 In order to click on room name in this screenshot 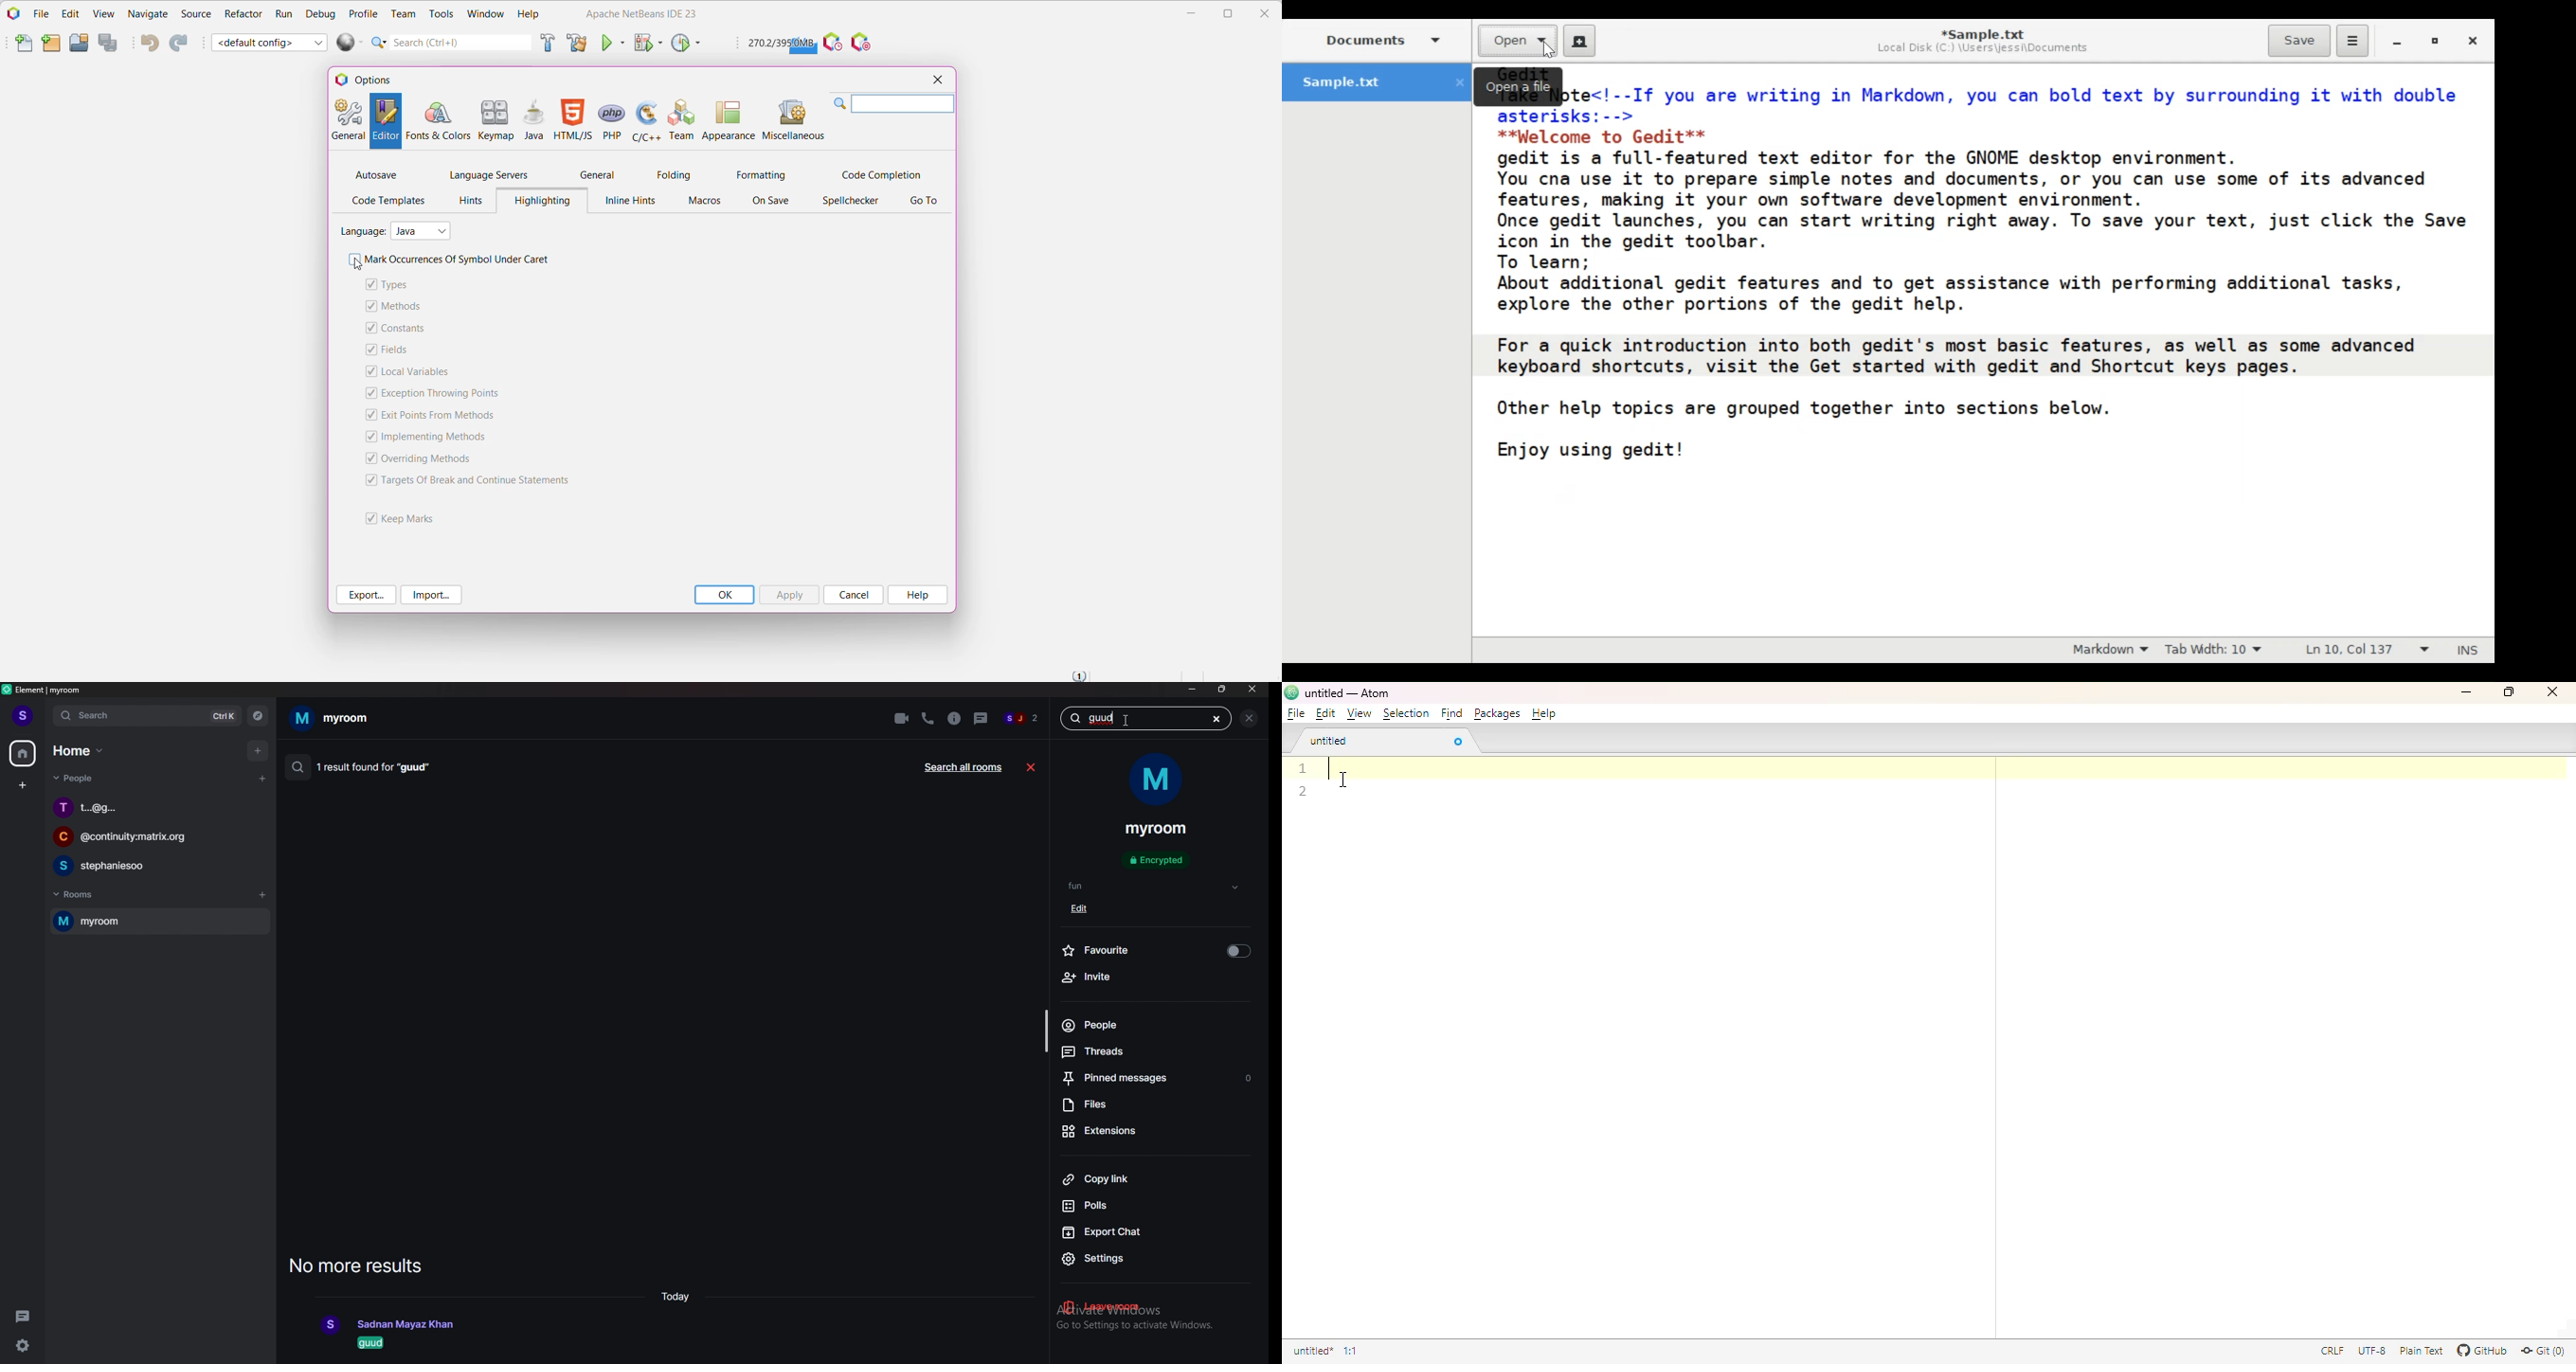, I will do `click(1160, 829)`.